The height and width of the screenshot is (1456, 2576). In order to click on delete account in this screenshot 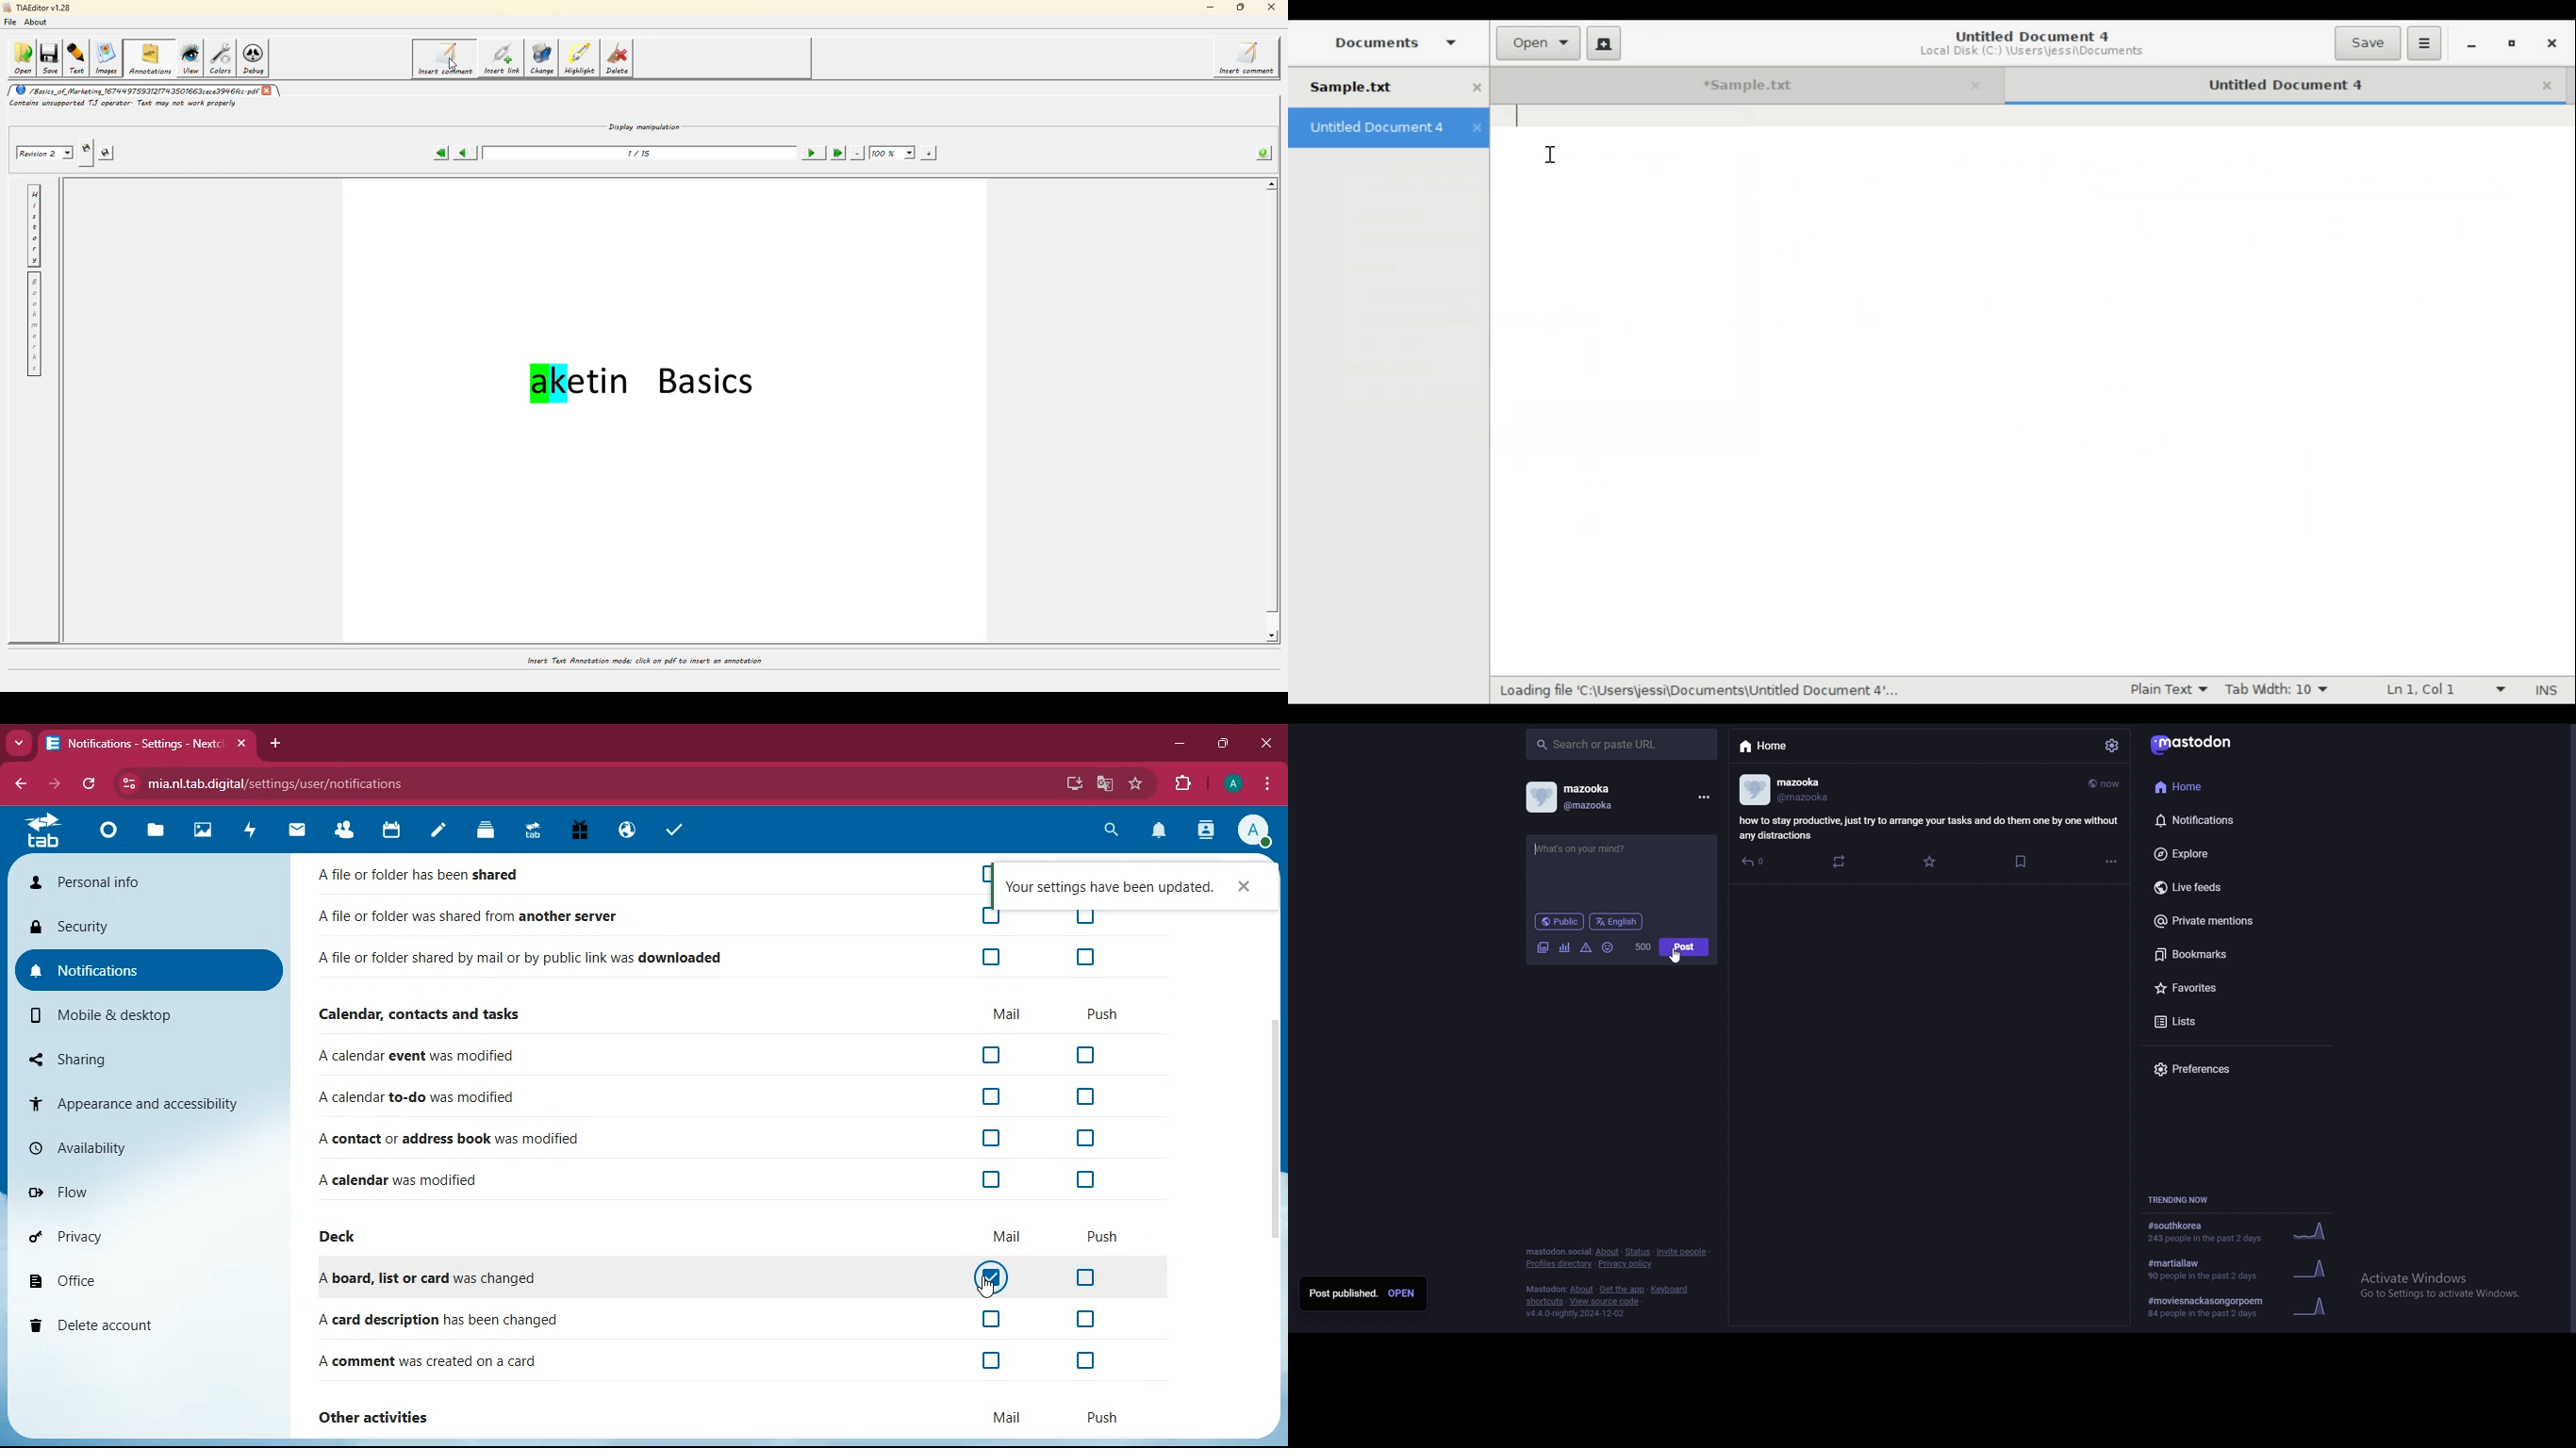, I will do `click(144, 1327)`.